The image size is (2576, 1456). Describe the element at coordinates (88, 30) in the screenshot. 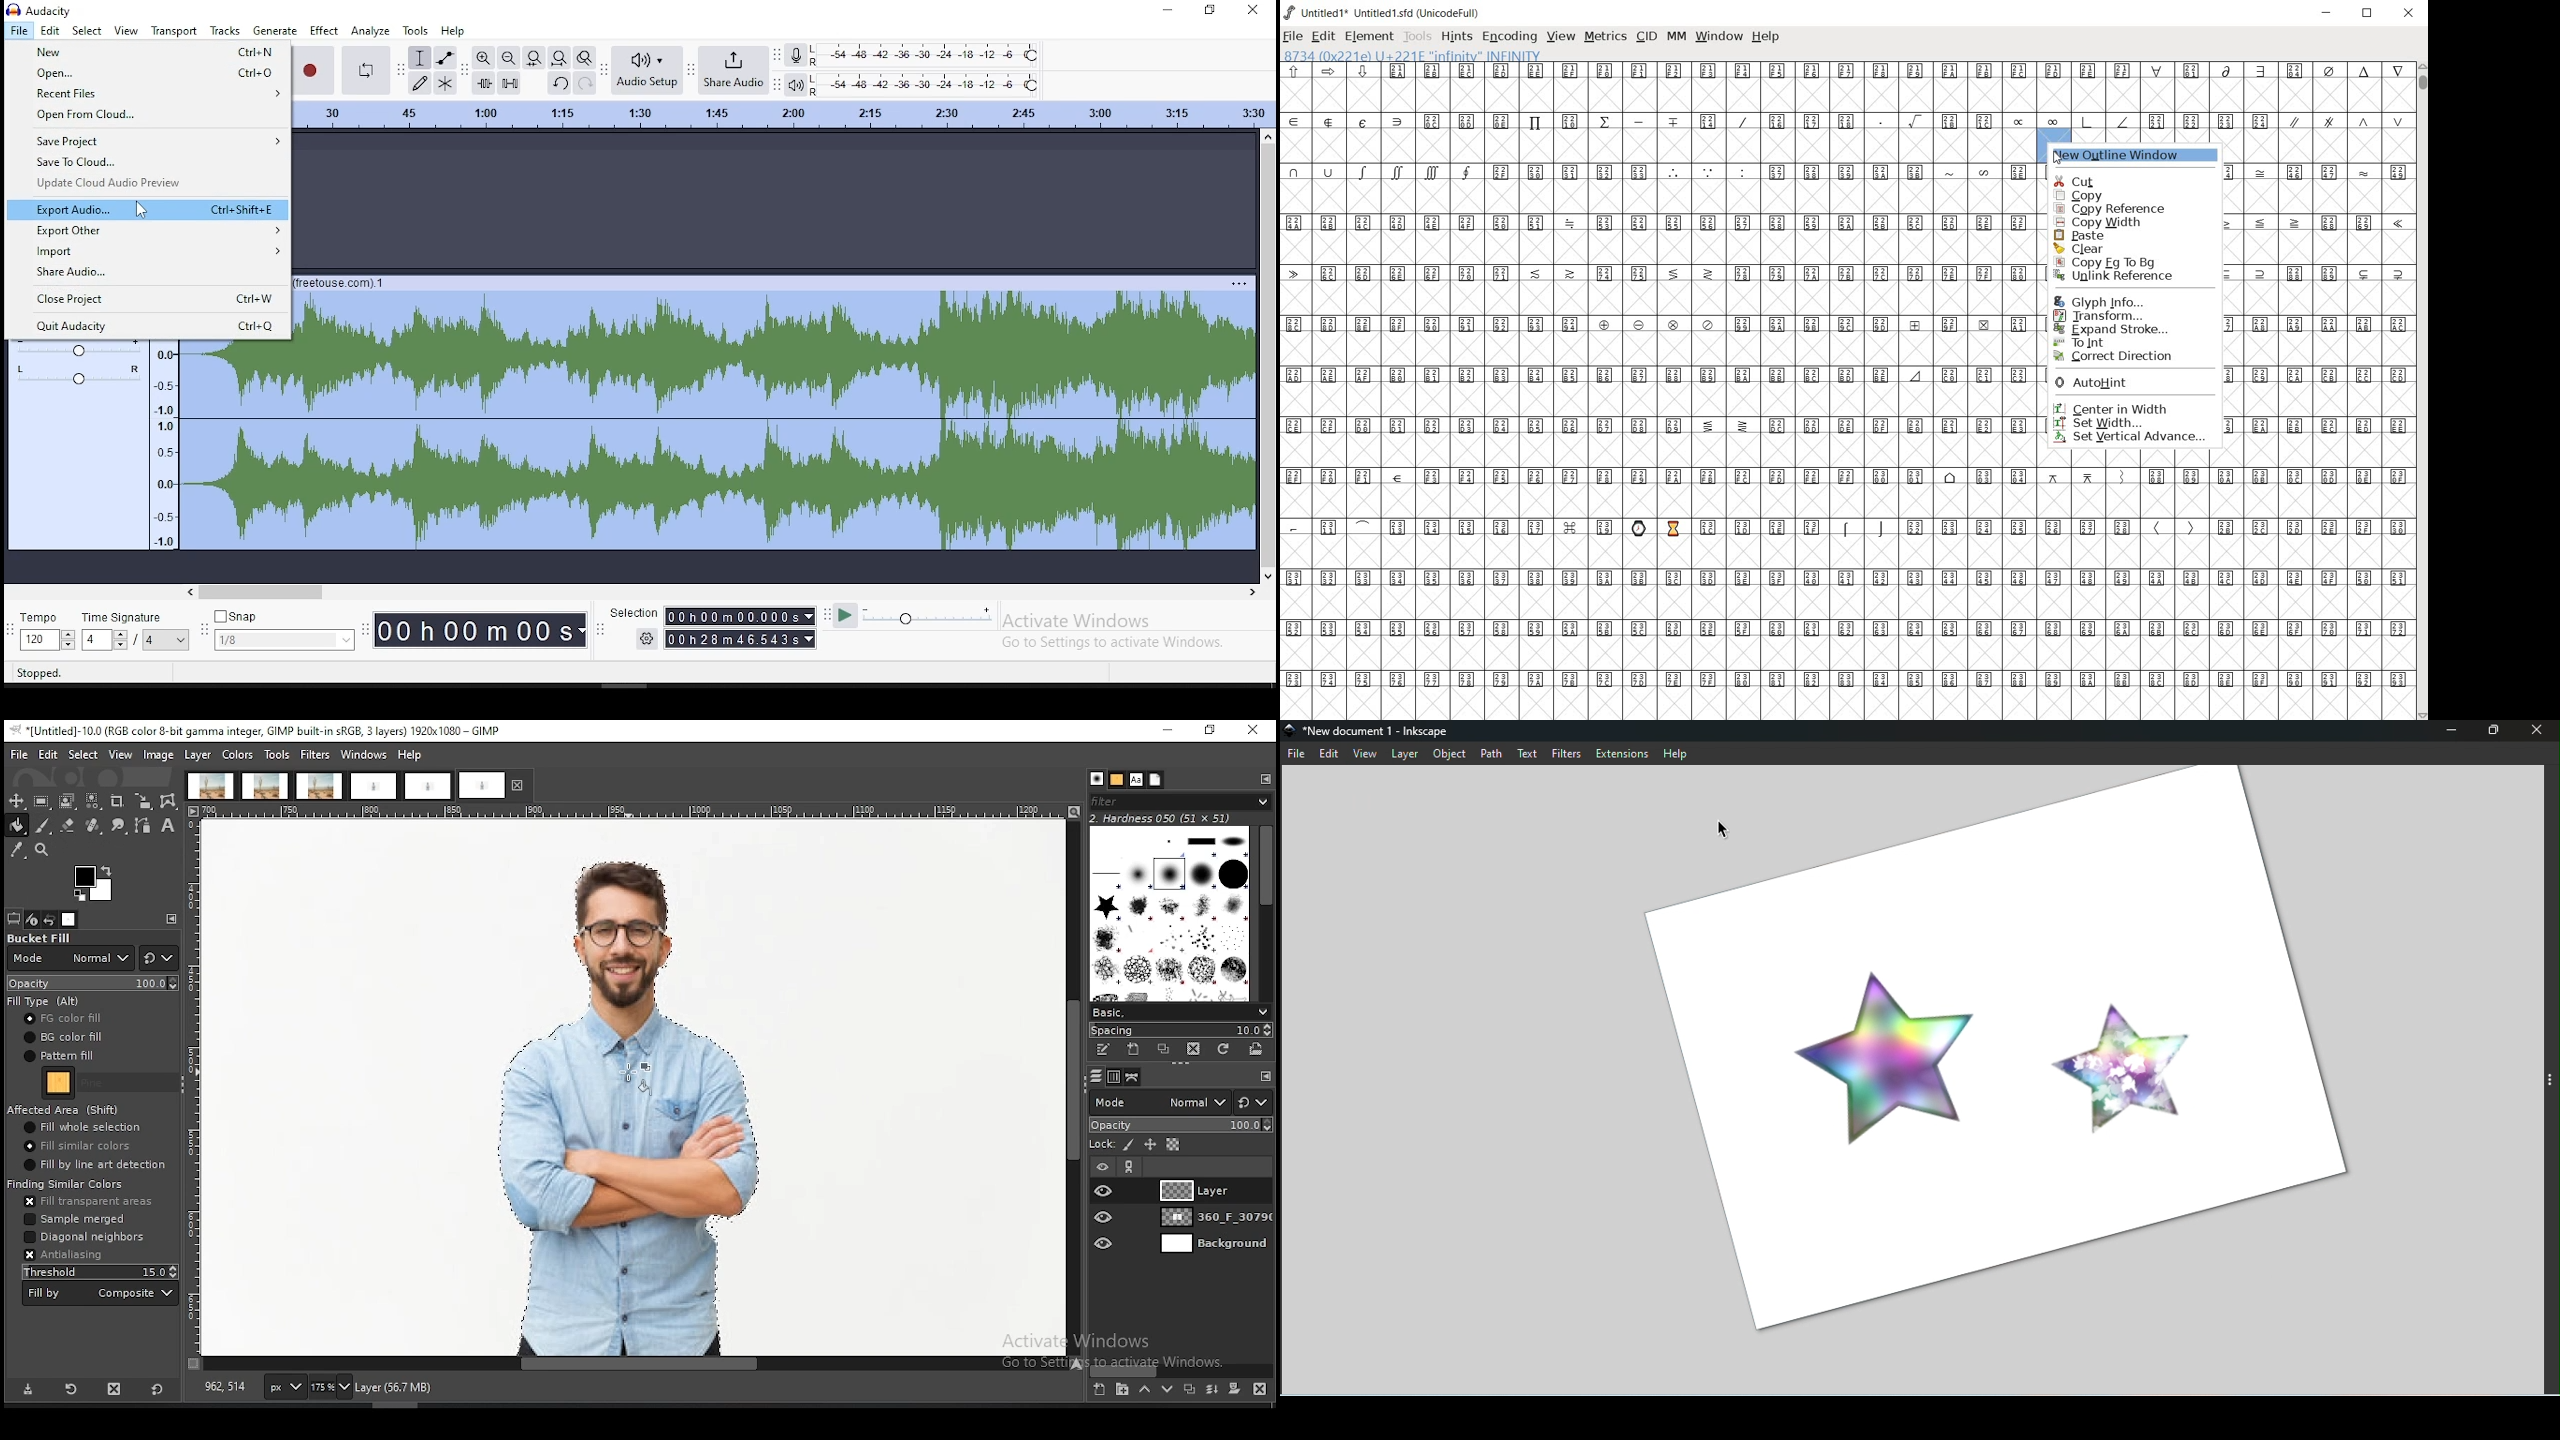

I see `select` at that location.